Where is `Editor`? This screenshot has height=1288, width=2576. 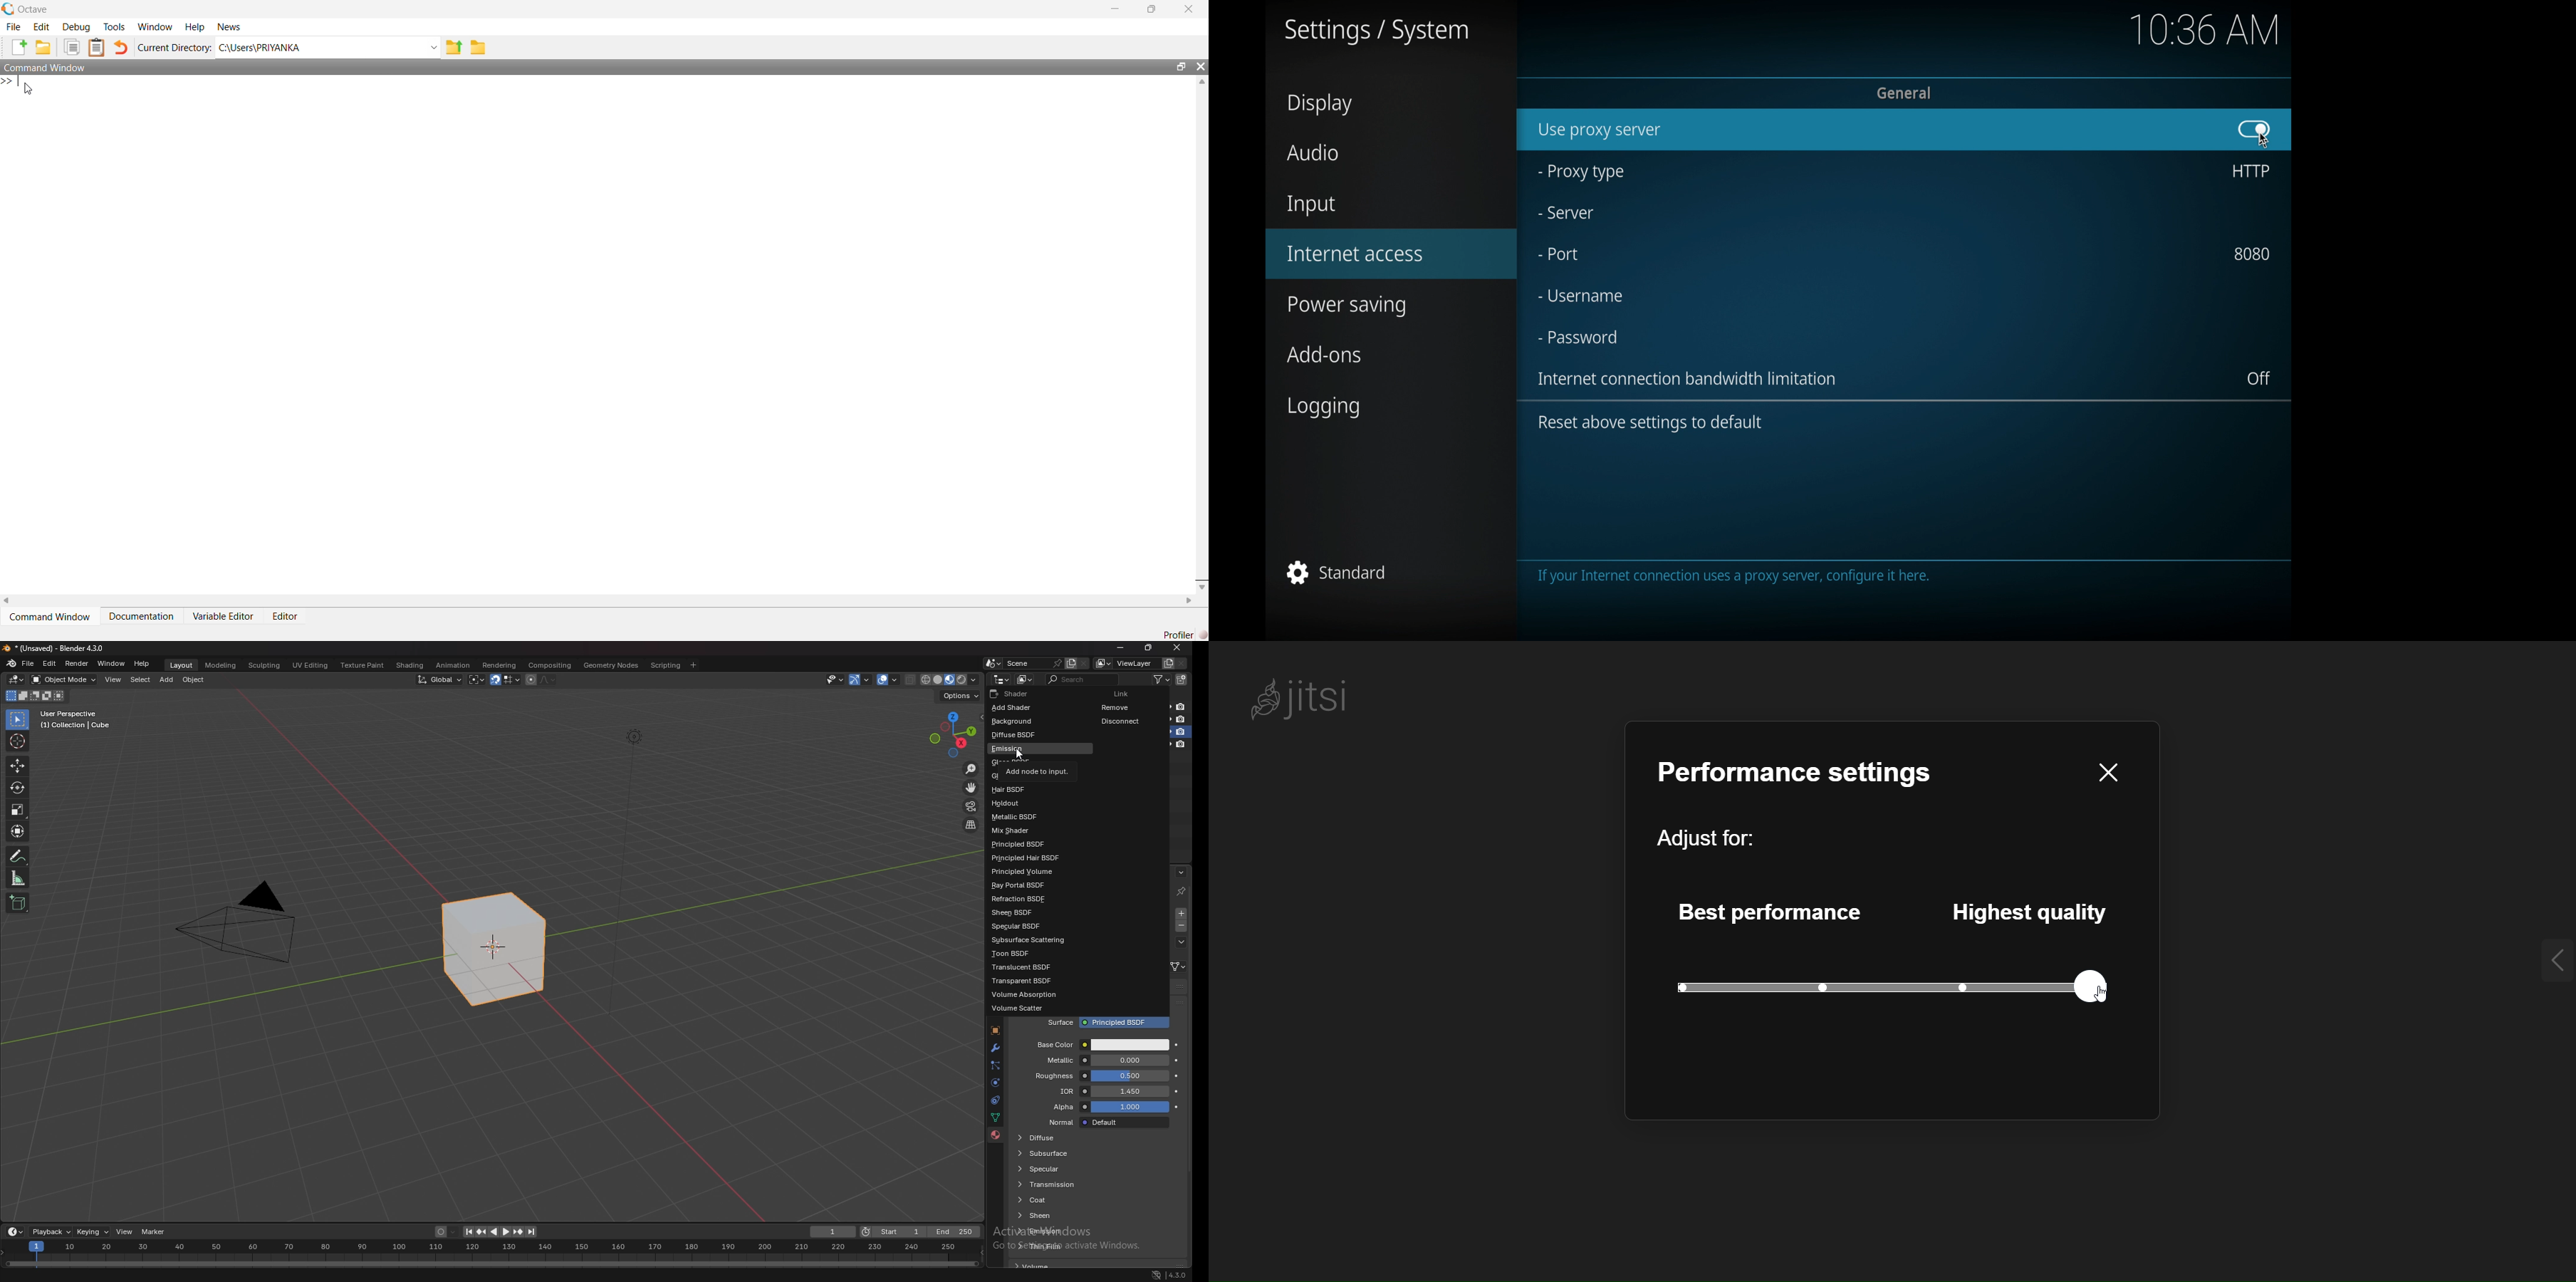 Editor is located at coordinates (286, 618).